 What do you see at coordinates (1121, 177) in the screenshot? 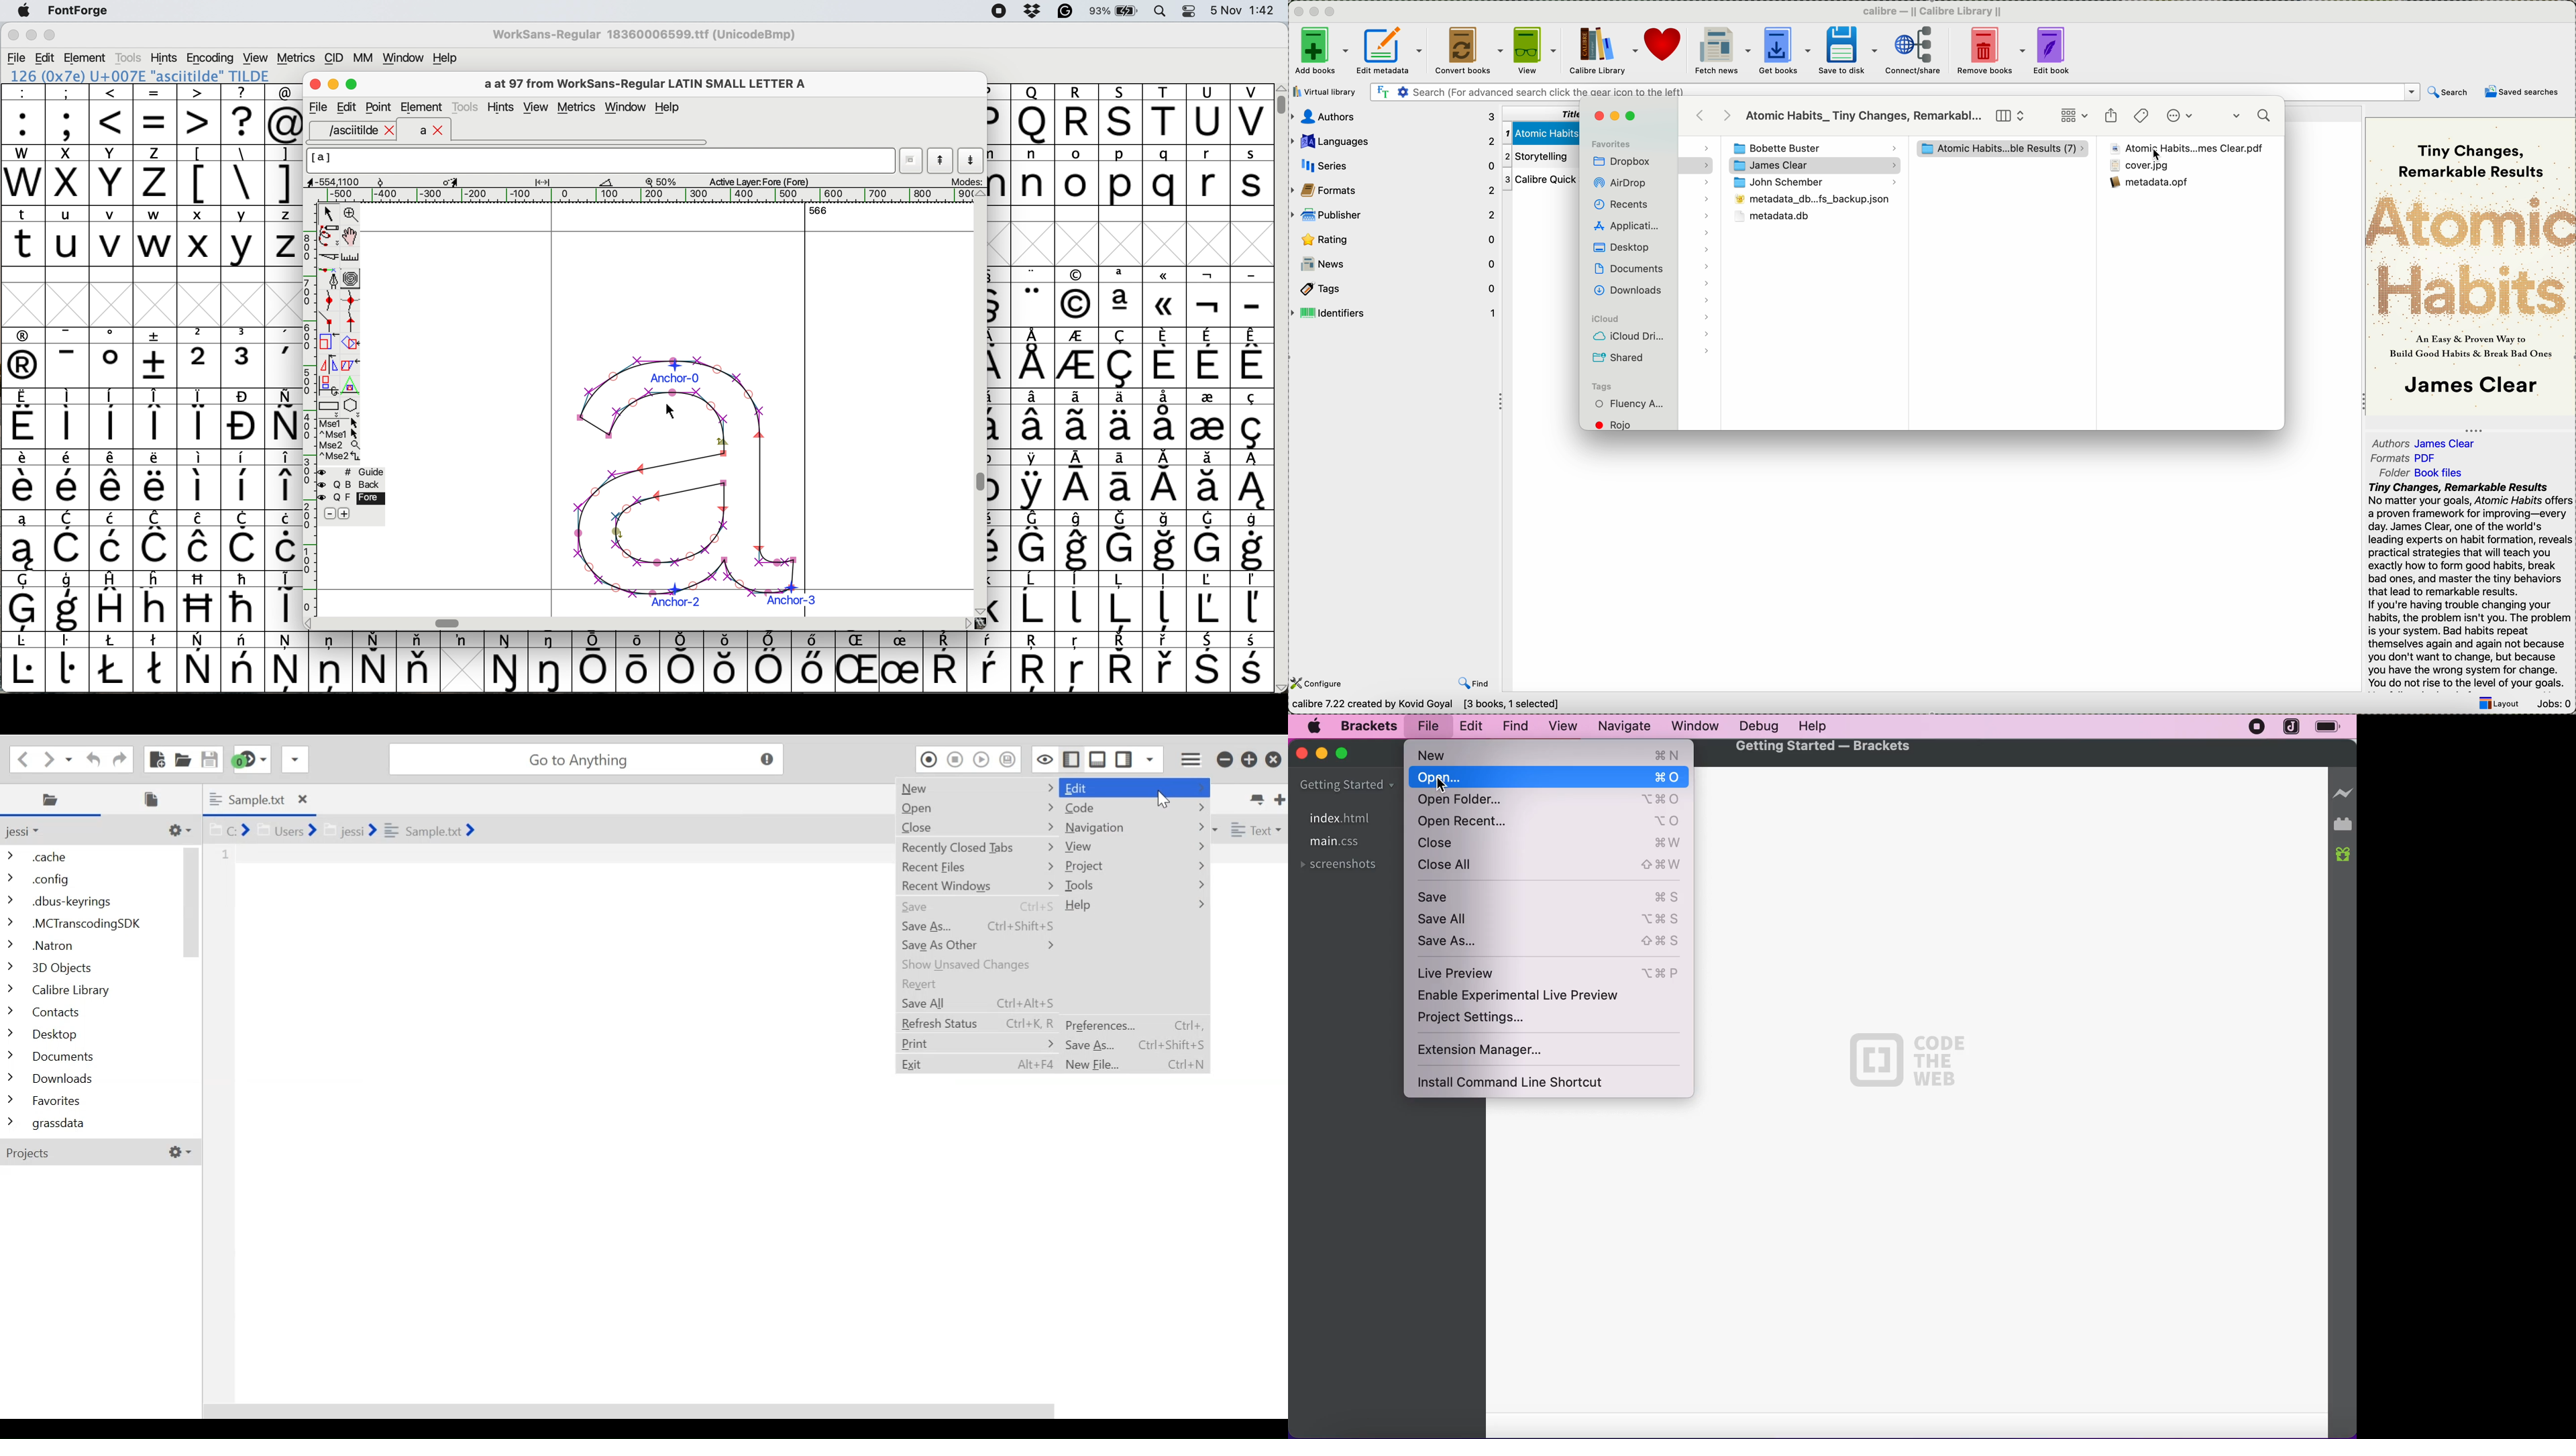
I see `p` at bounding box center [1121, 177].